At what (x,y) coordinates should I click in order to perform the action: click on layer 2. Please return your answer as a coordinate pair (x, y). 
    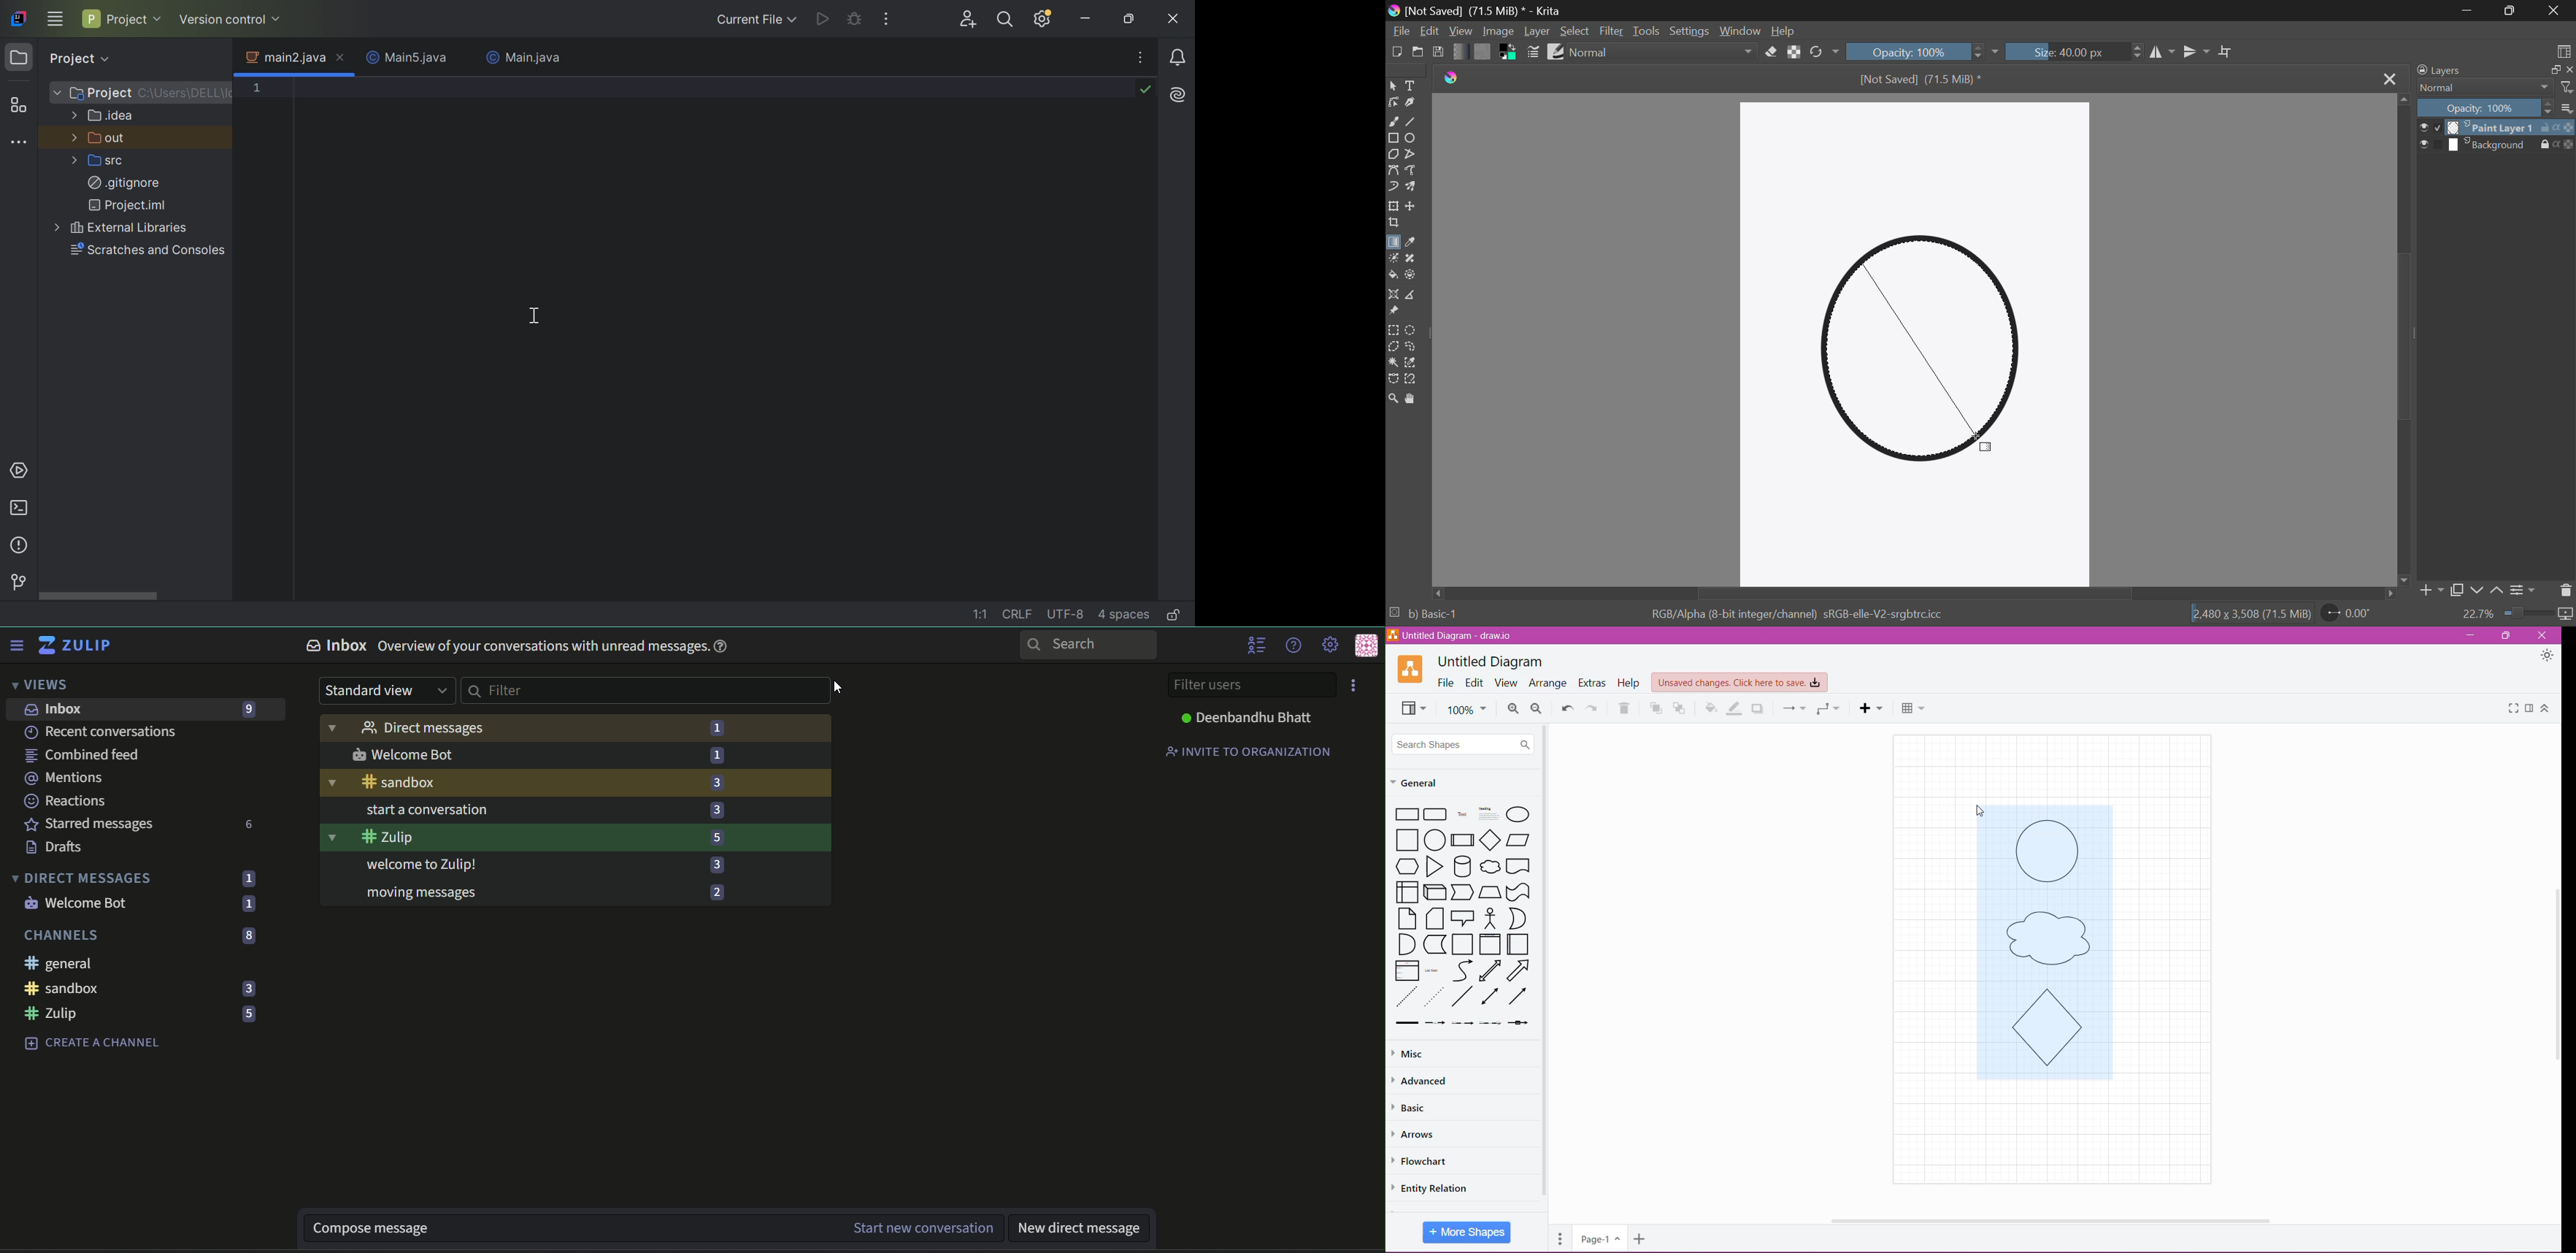
    Looking at the image, I should click on (2492, 145).